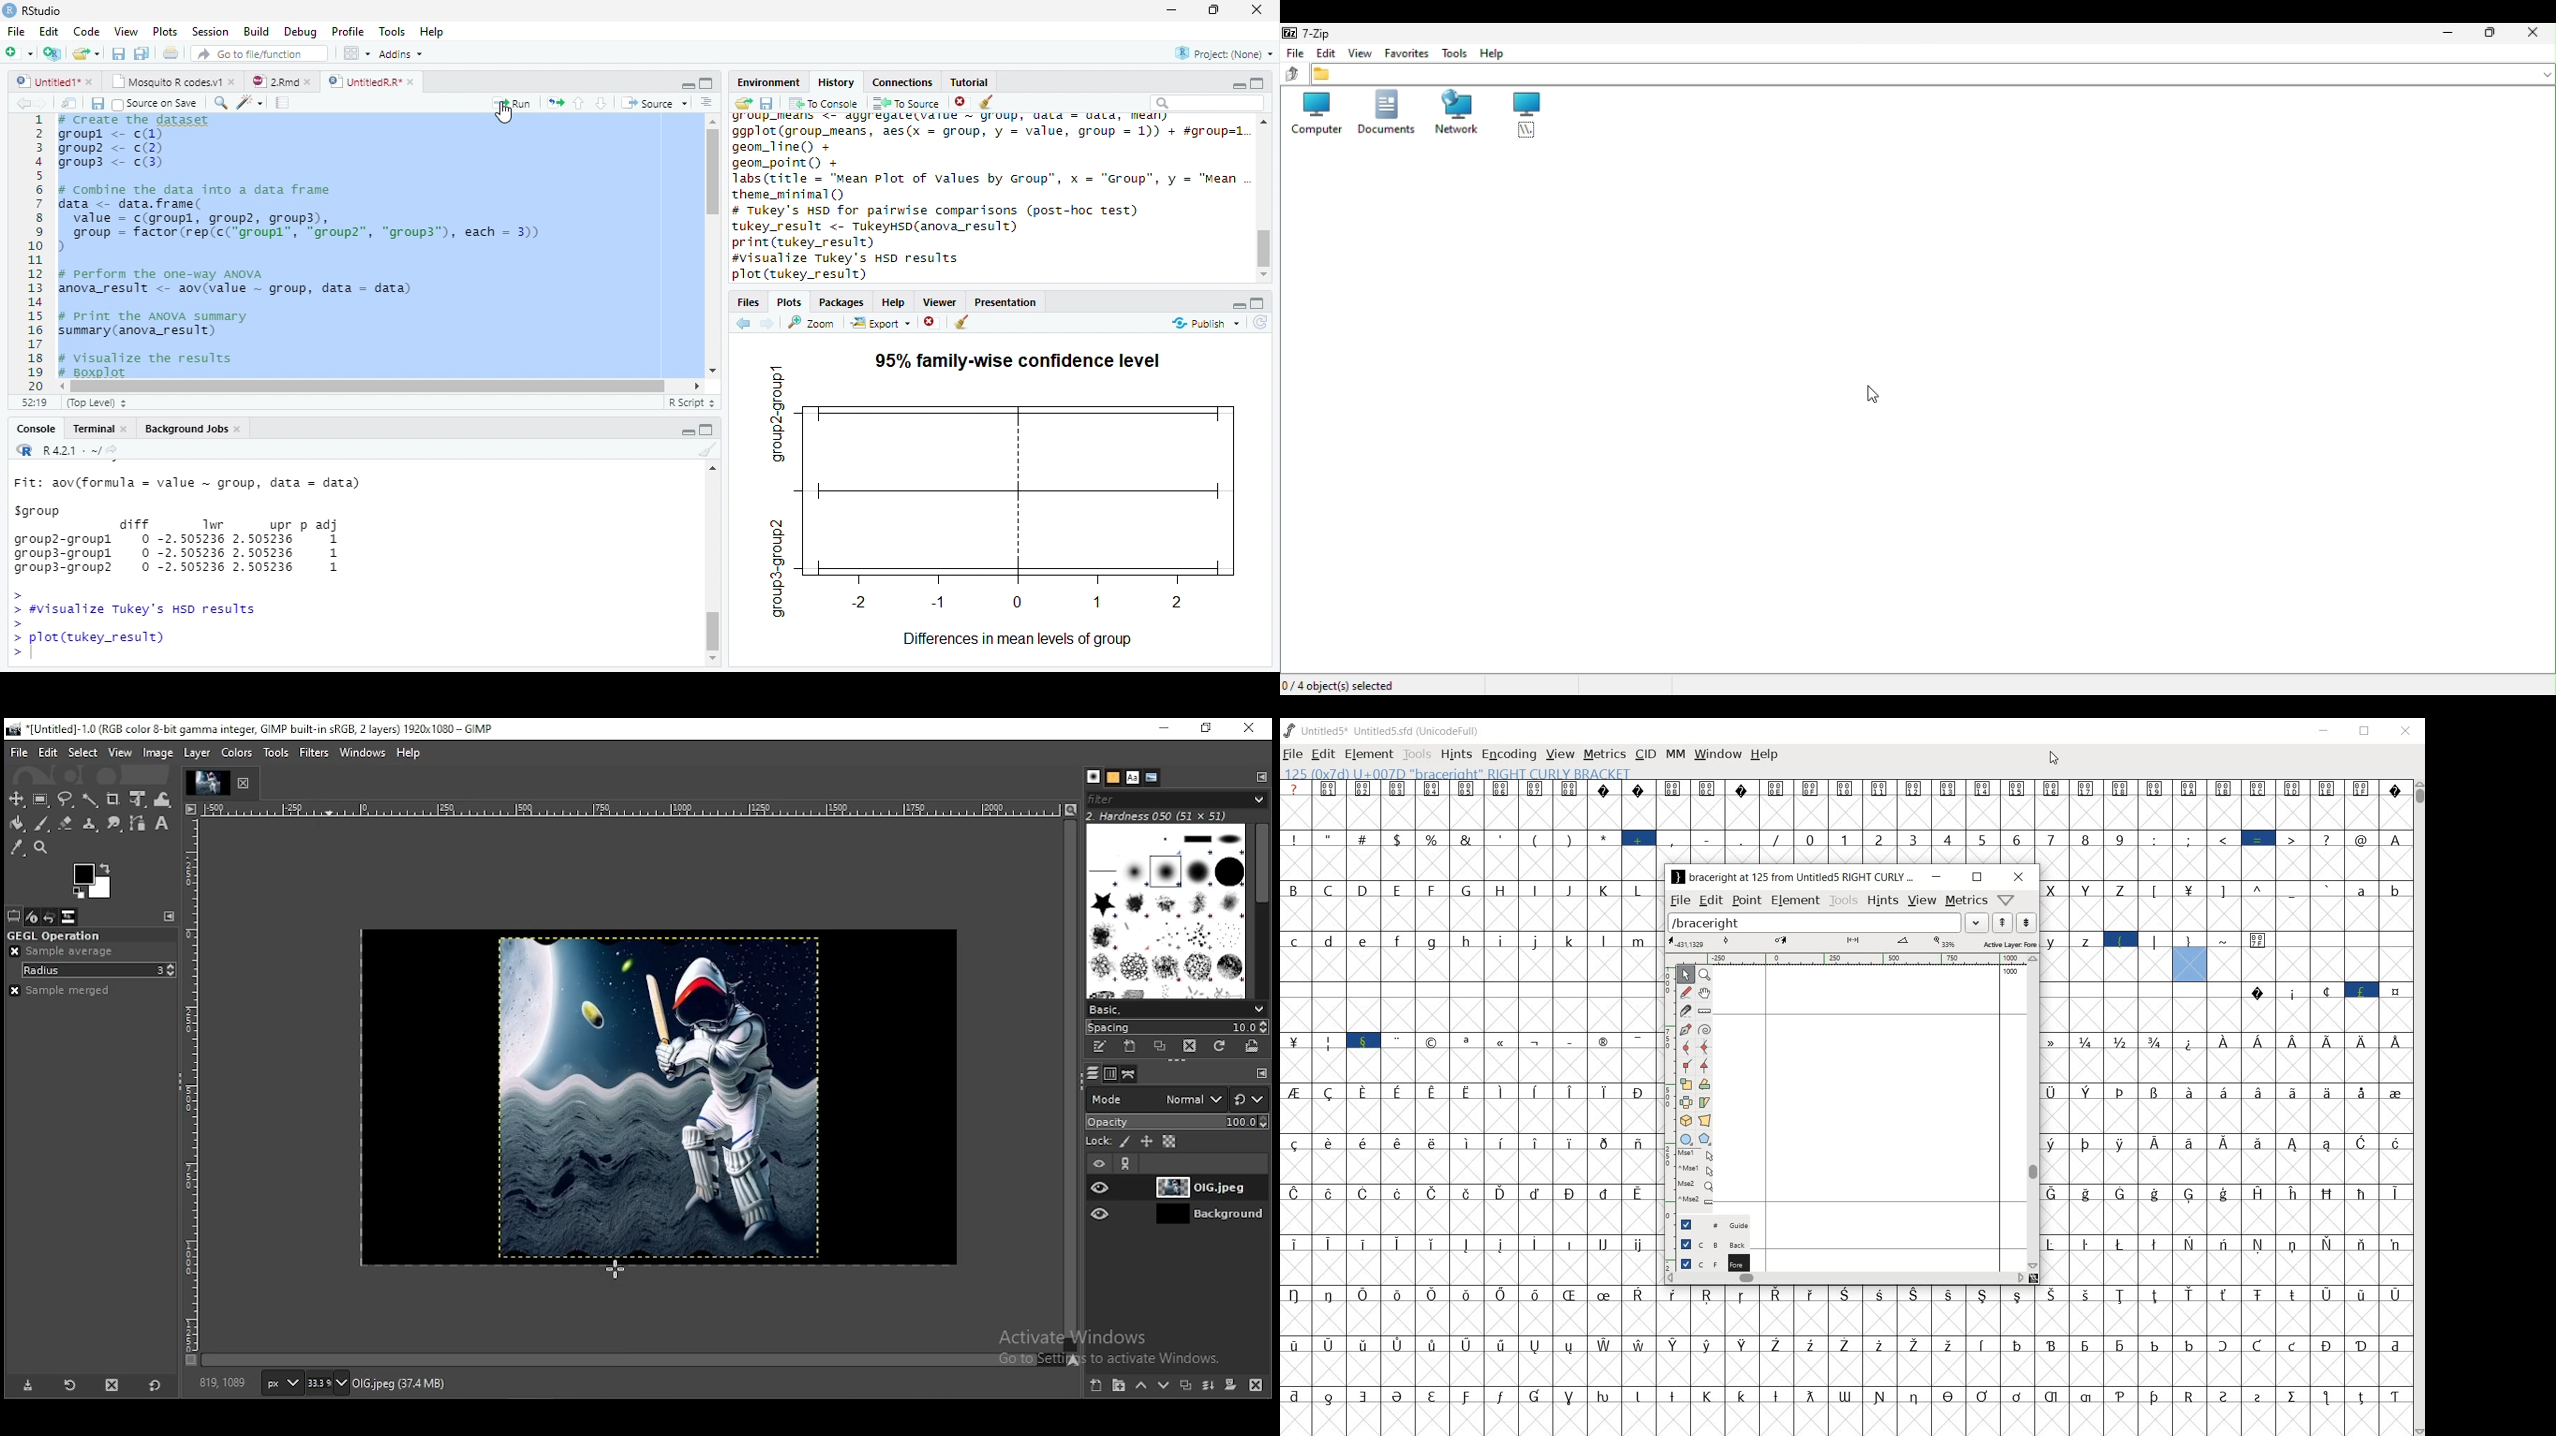 Image resolution: width=2576 pixels, height=1456 pixels. I want to click on R 4.2.1 ~/, so click(72, 451).